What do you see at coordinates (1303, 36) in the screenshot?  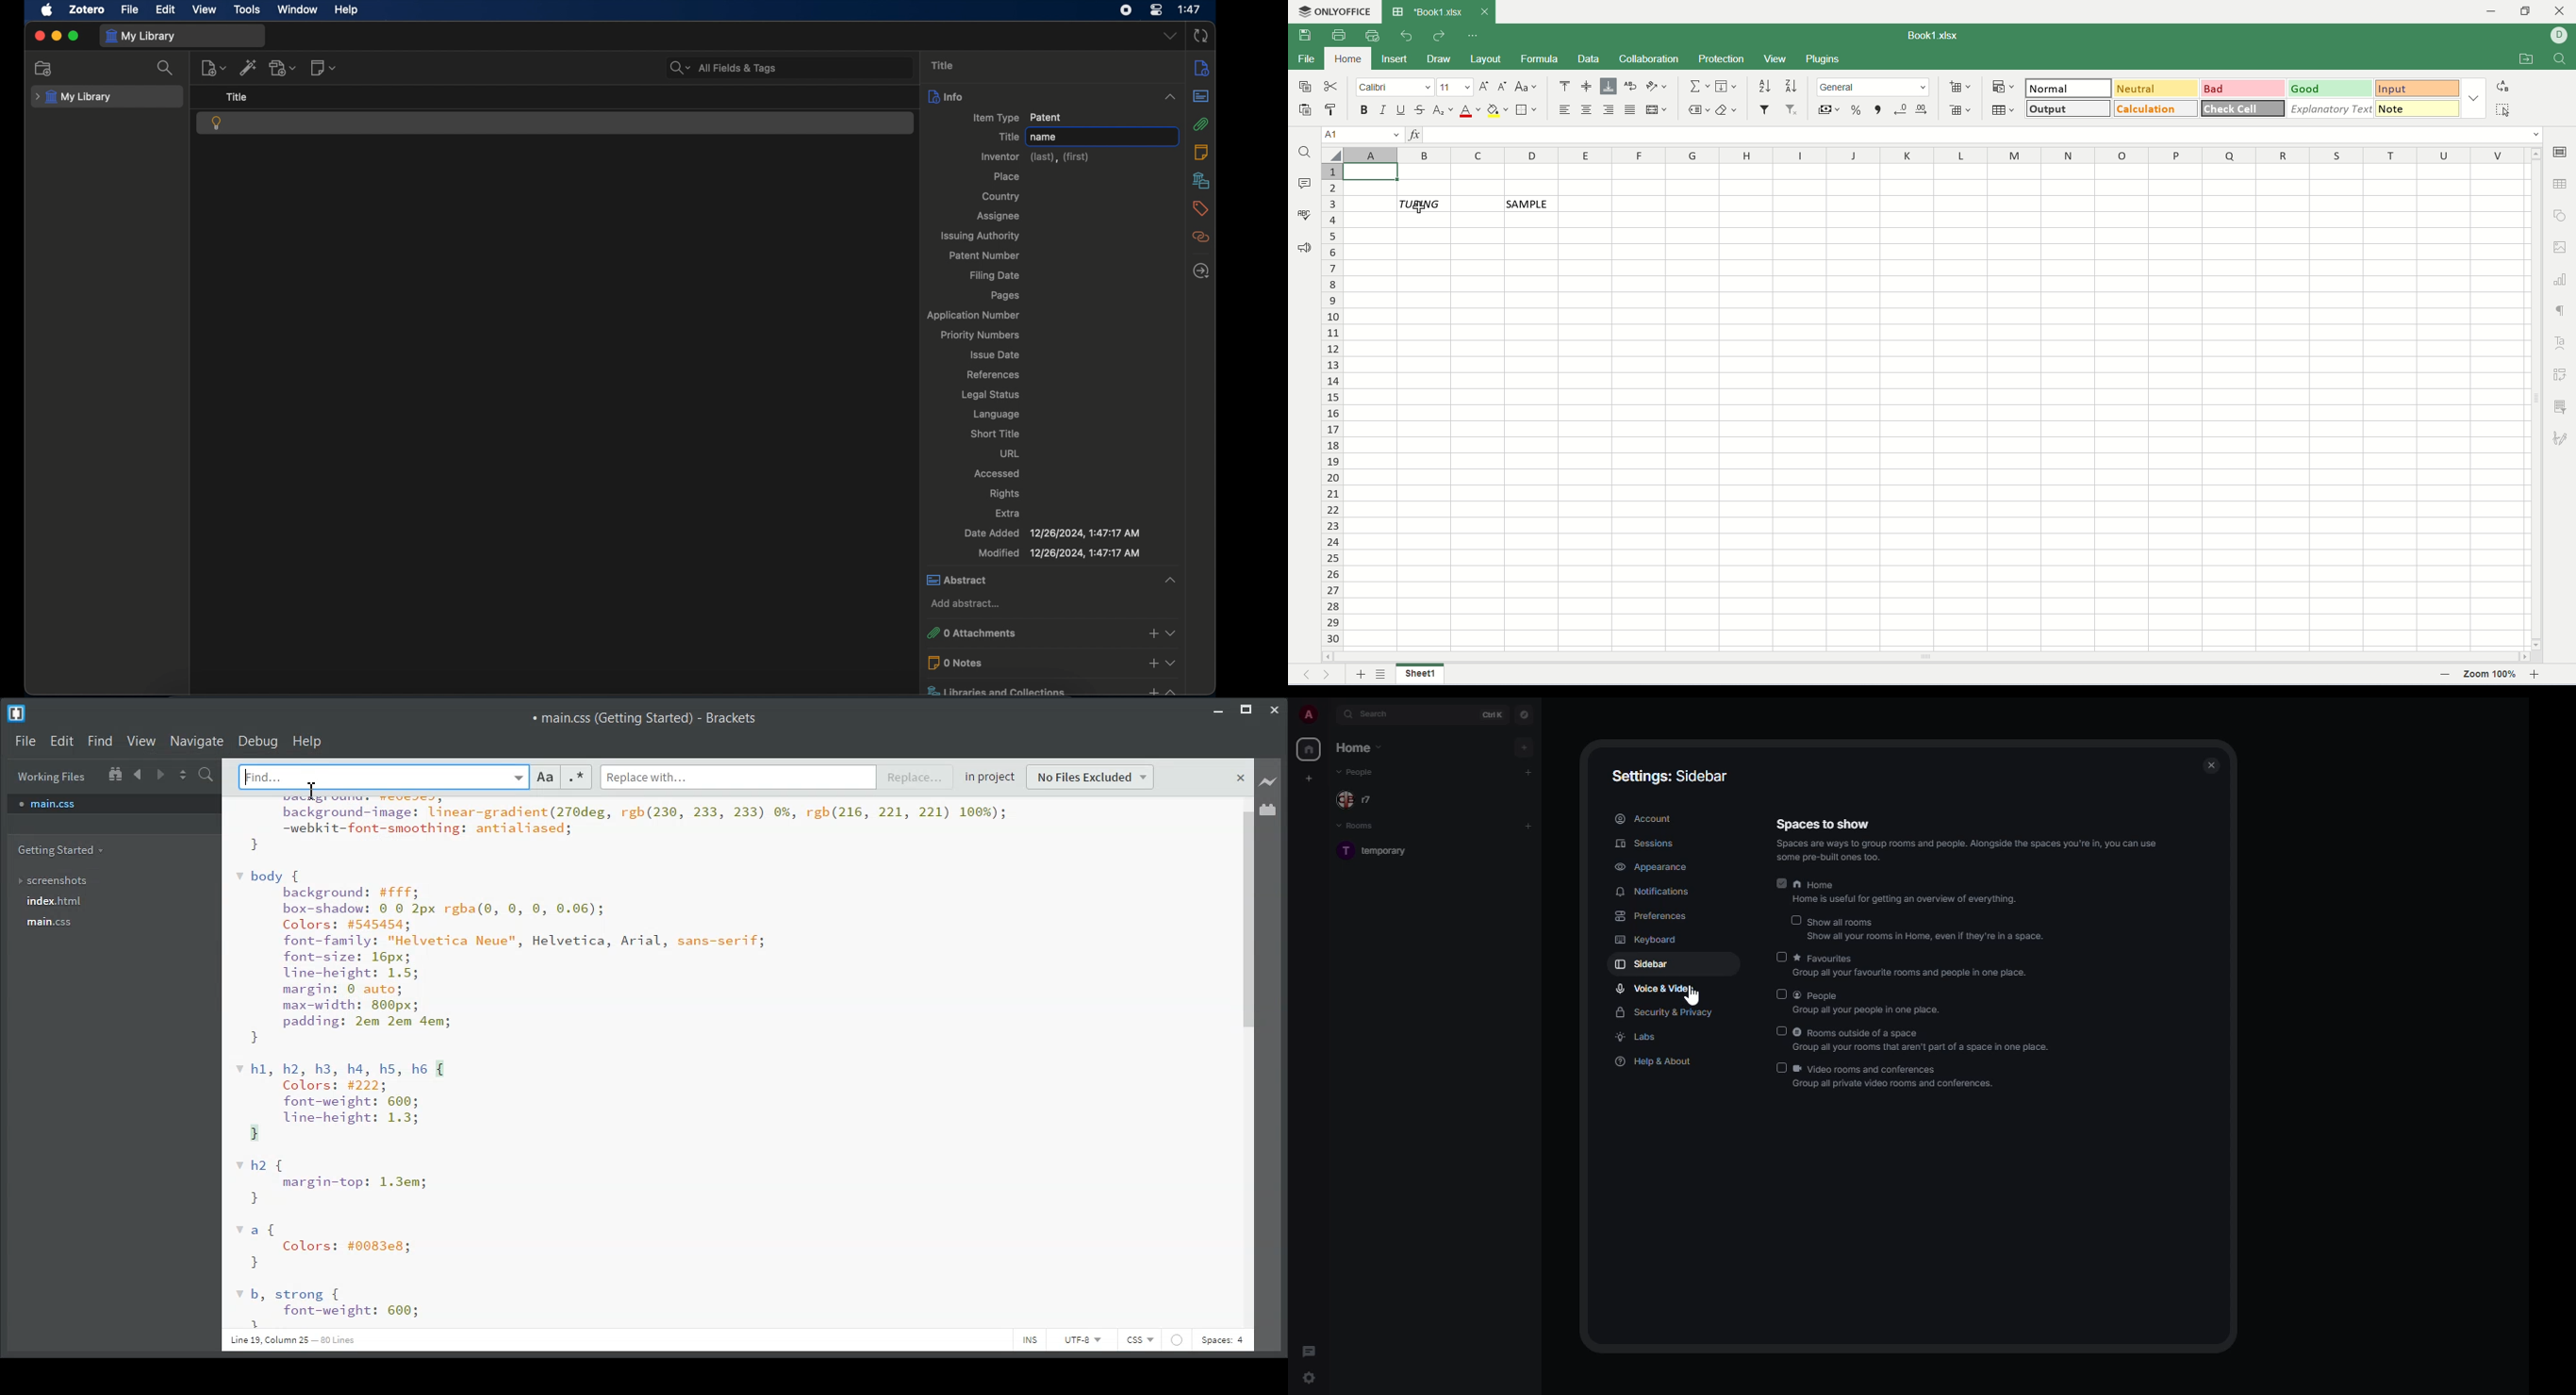 I see `save` at bounding box center [1303, 36].